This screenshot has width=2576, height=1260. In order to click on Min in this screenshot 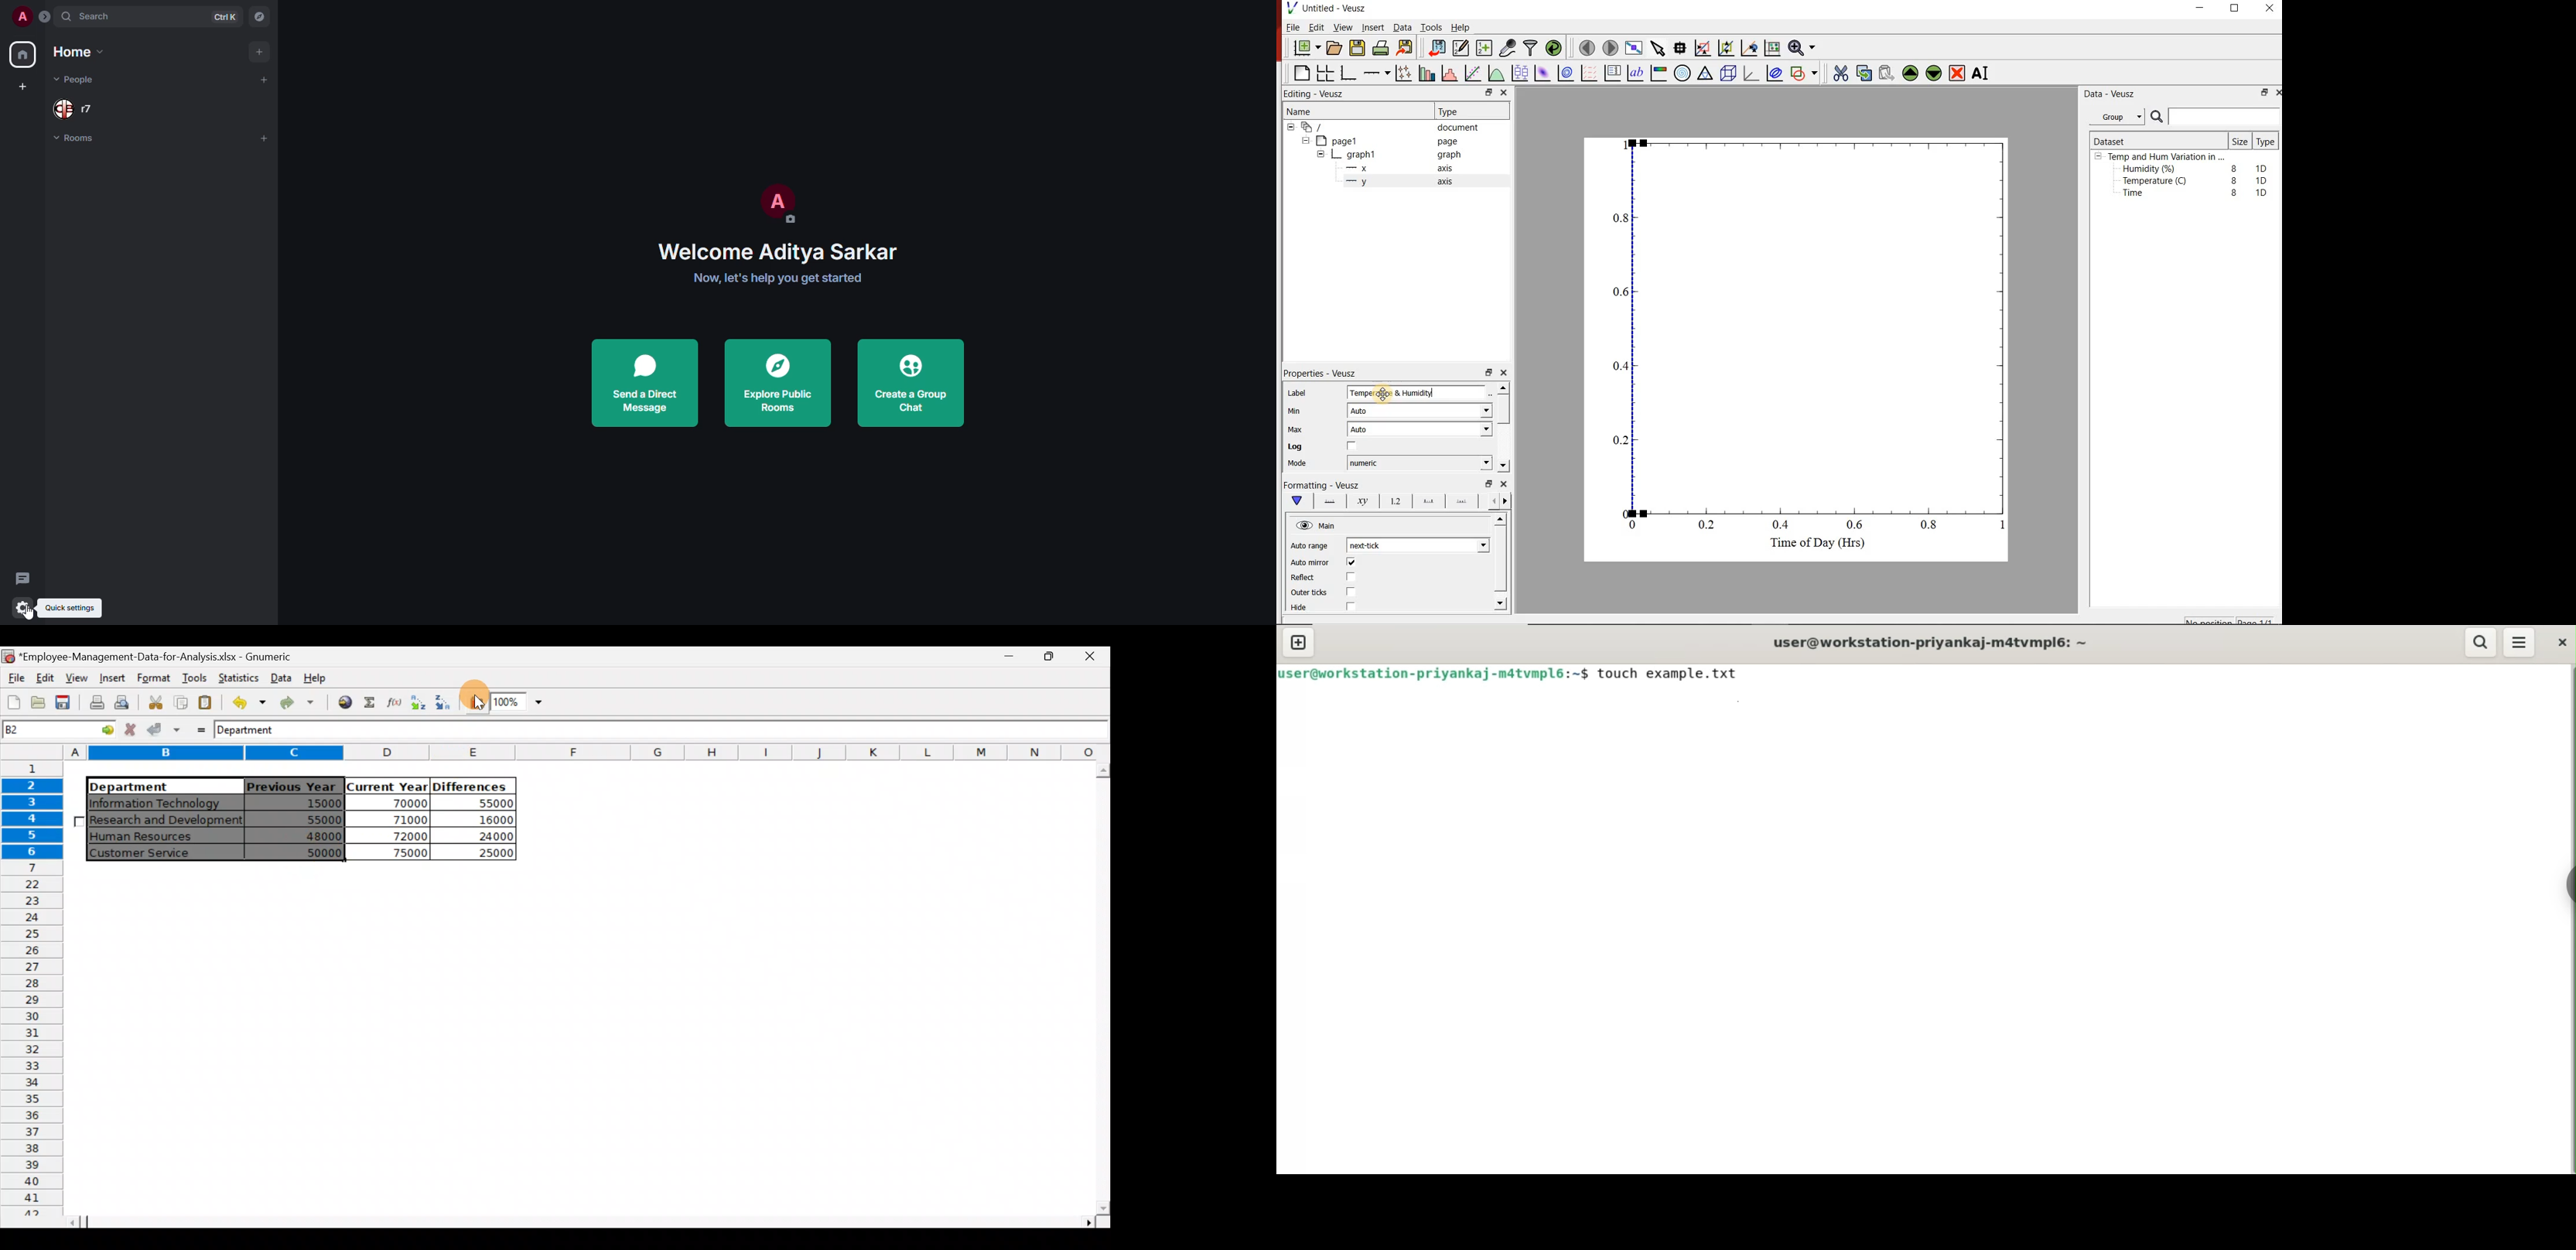, I will do `click(1303, 410)`.